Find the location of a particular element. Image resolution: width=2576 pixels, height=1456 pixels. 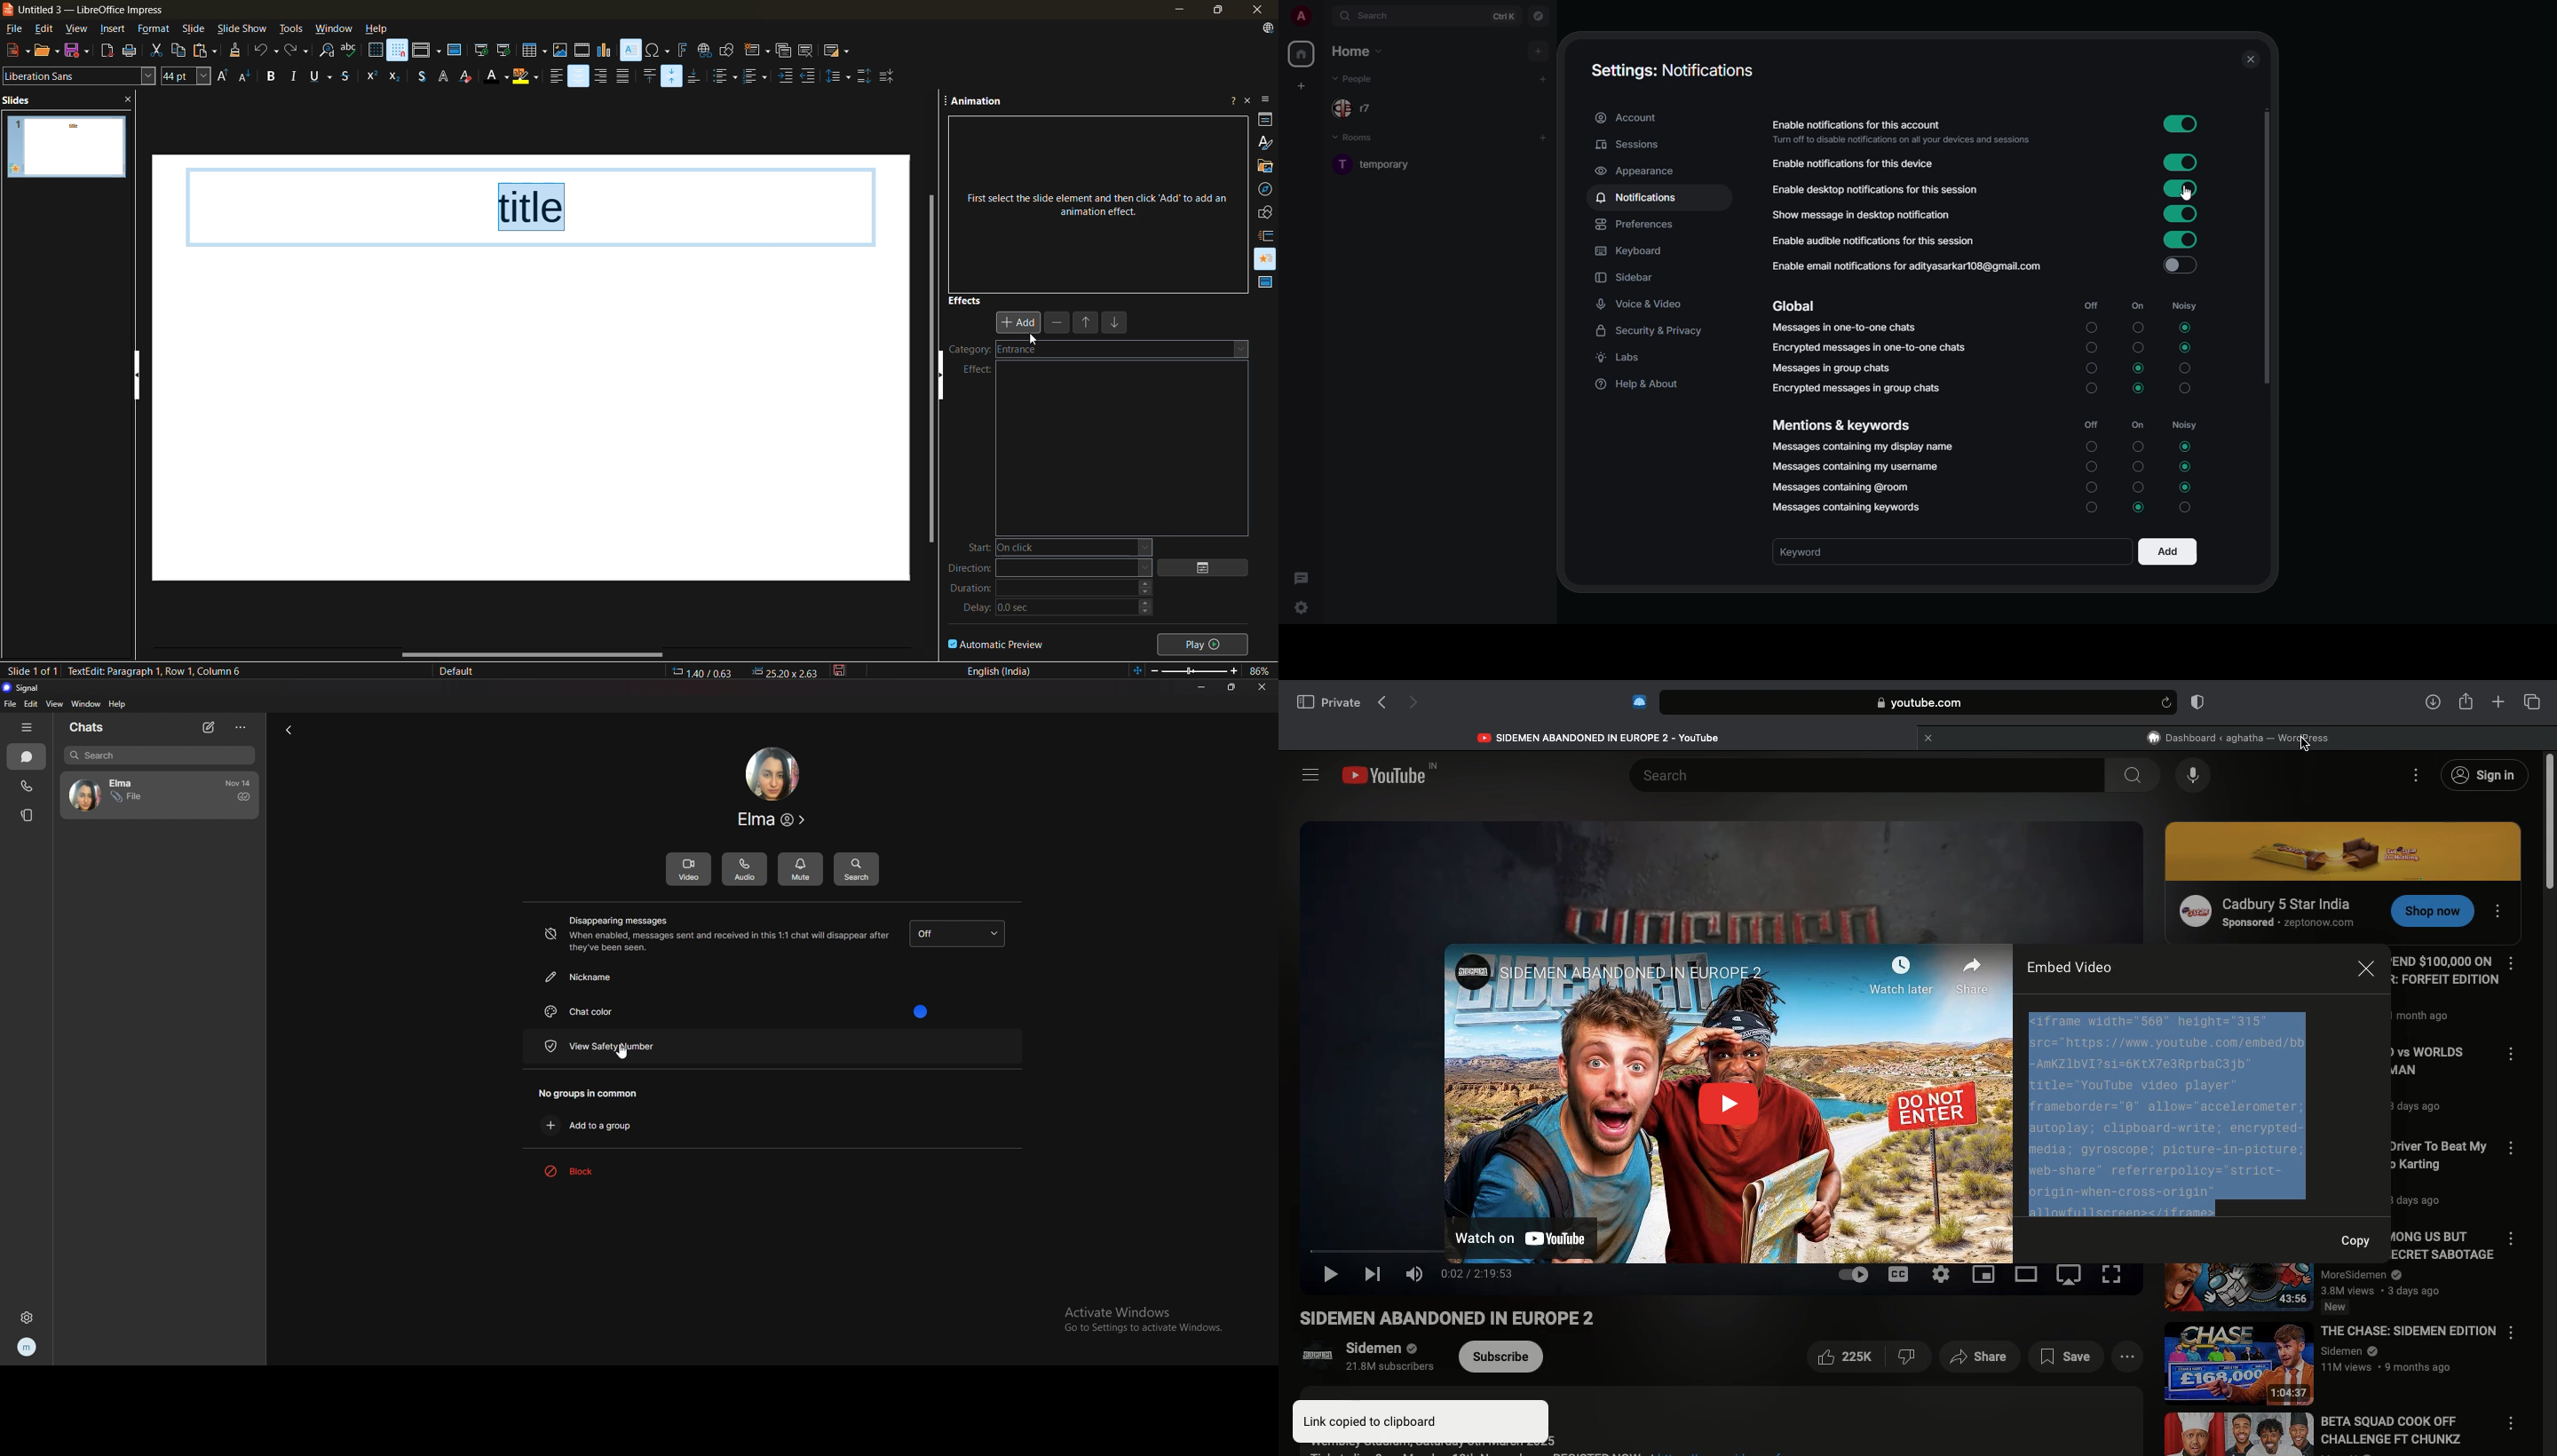

start is located at coordinates (1053, 548).